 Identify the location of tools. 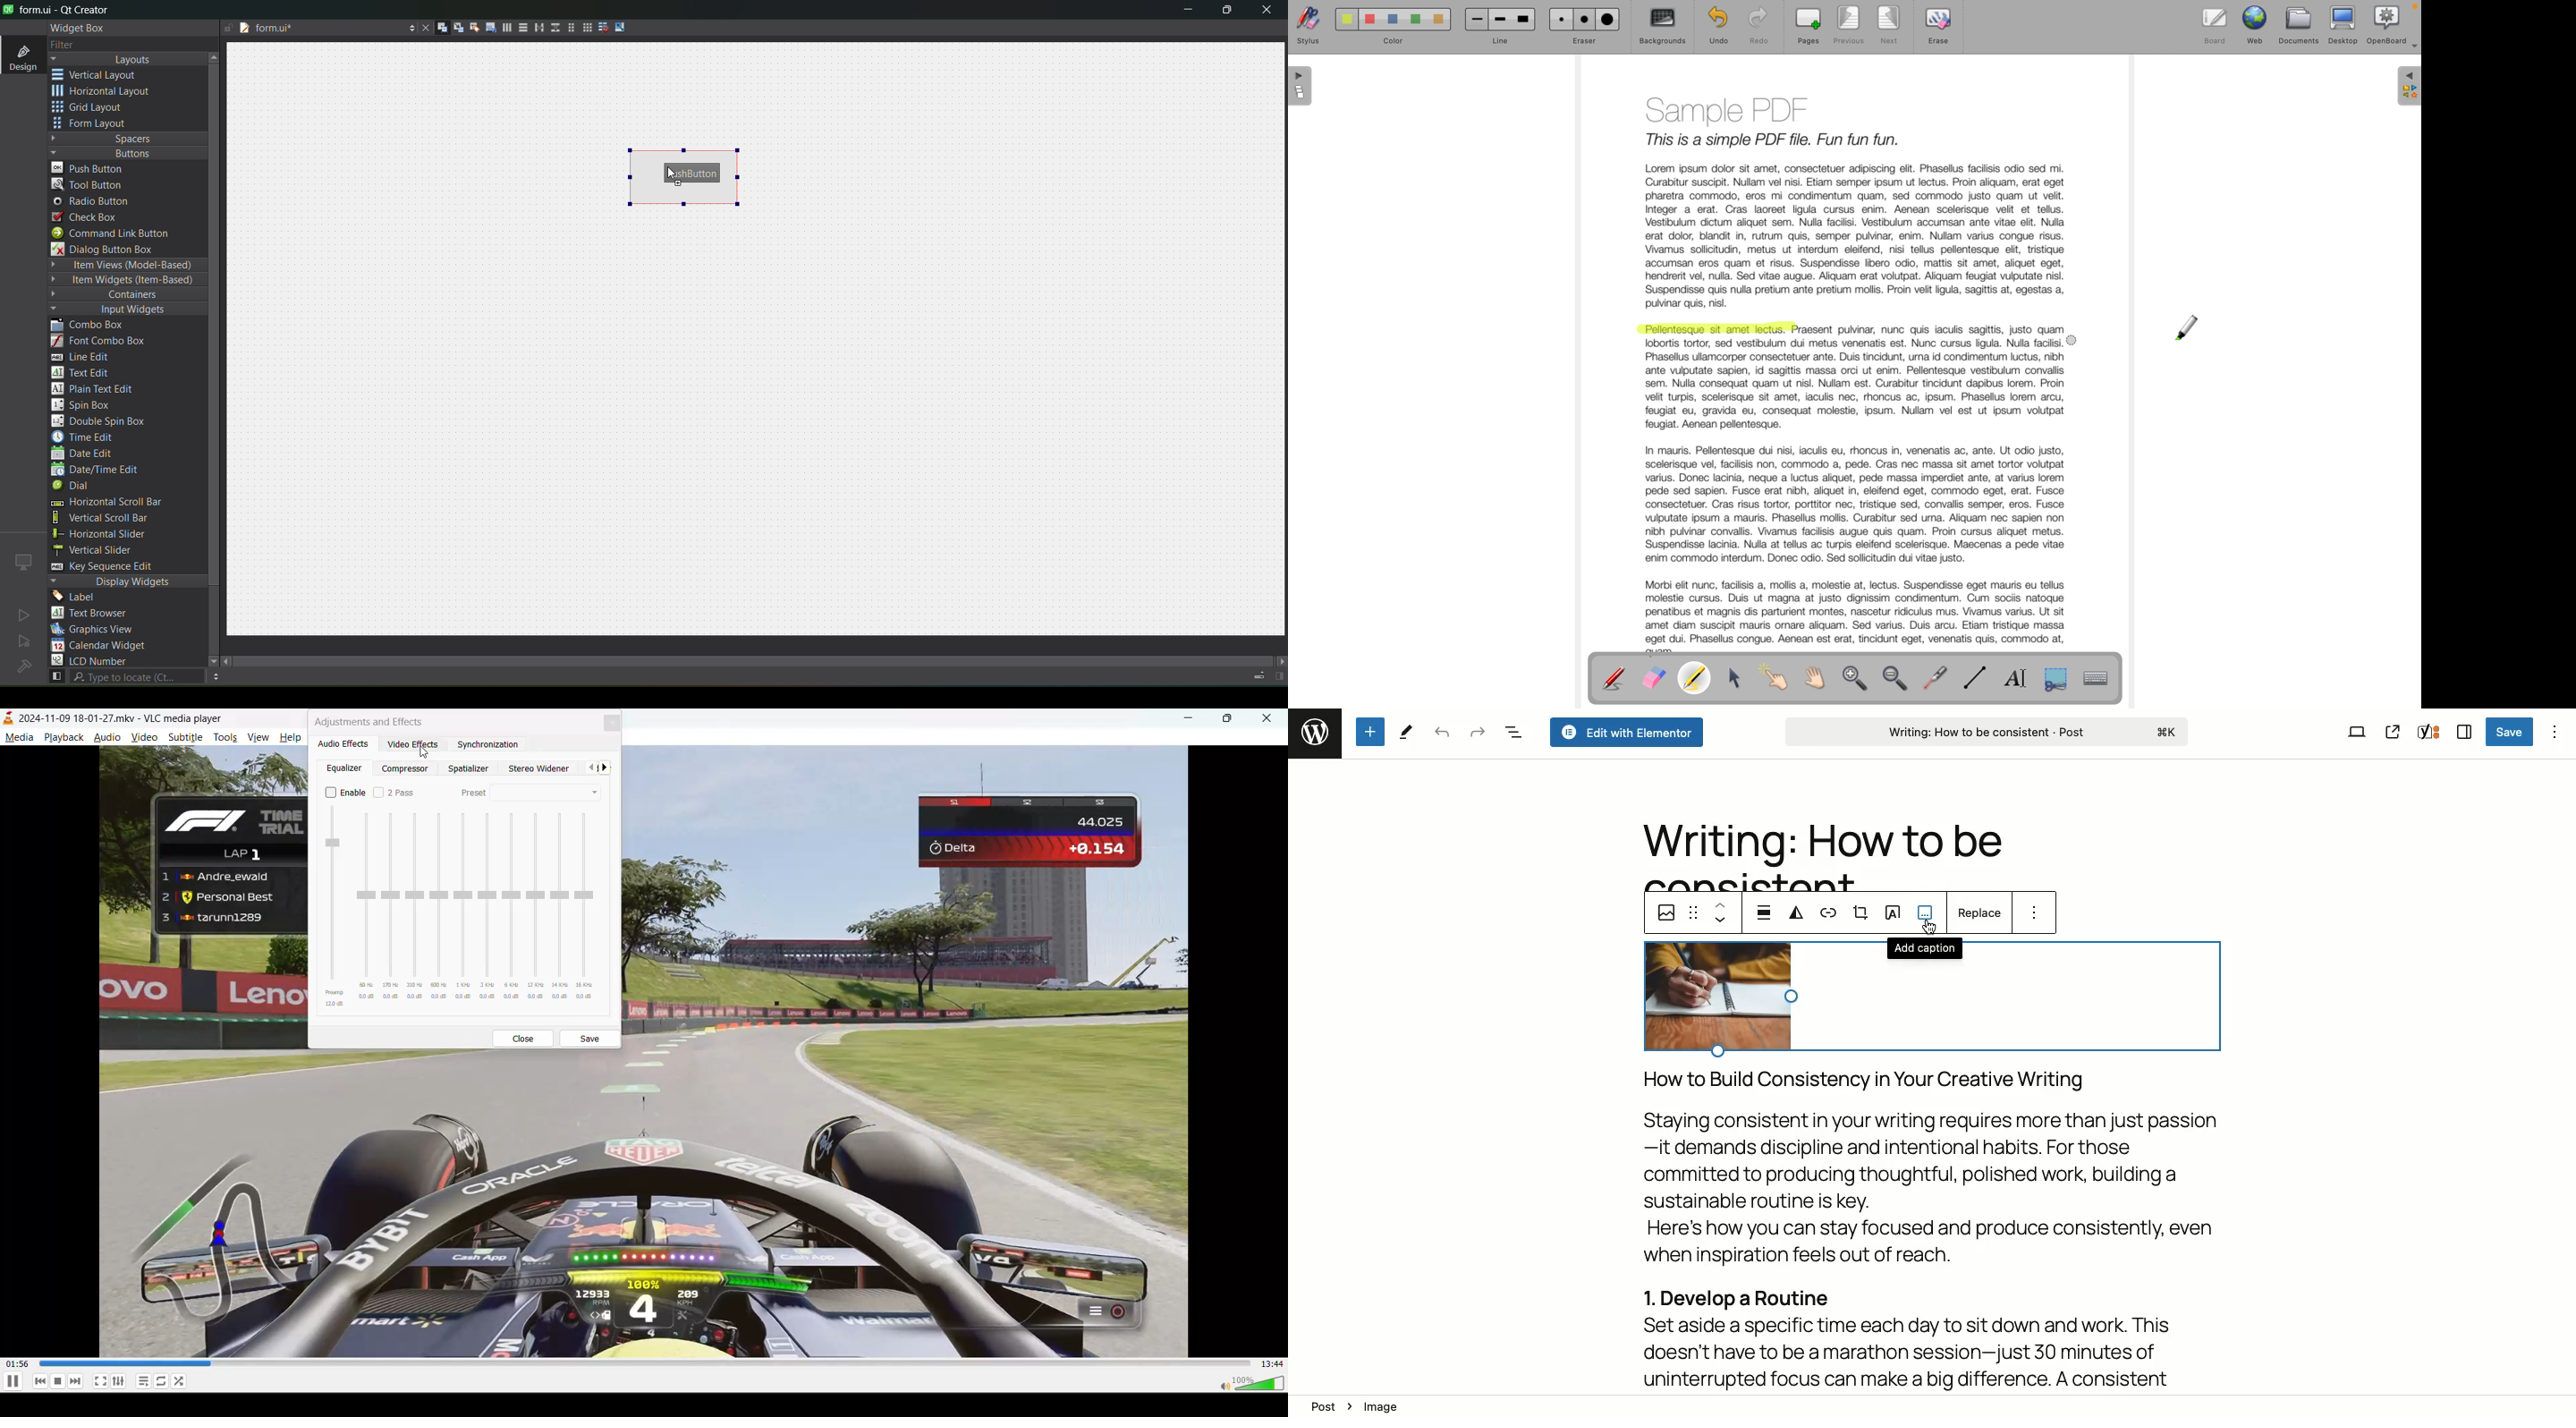
(226, 739).